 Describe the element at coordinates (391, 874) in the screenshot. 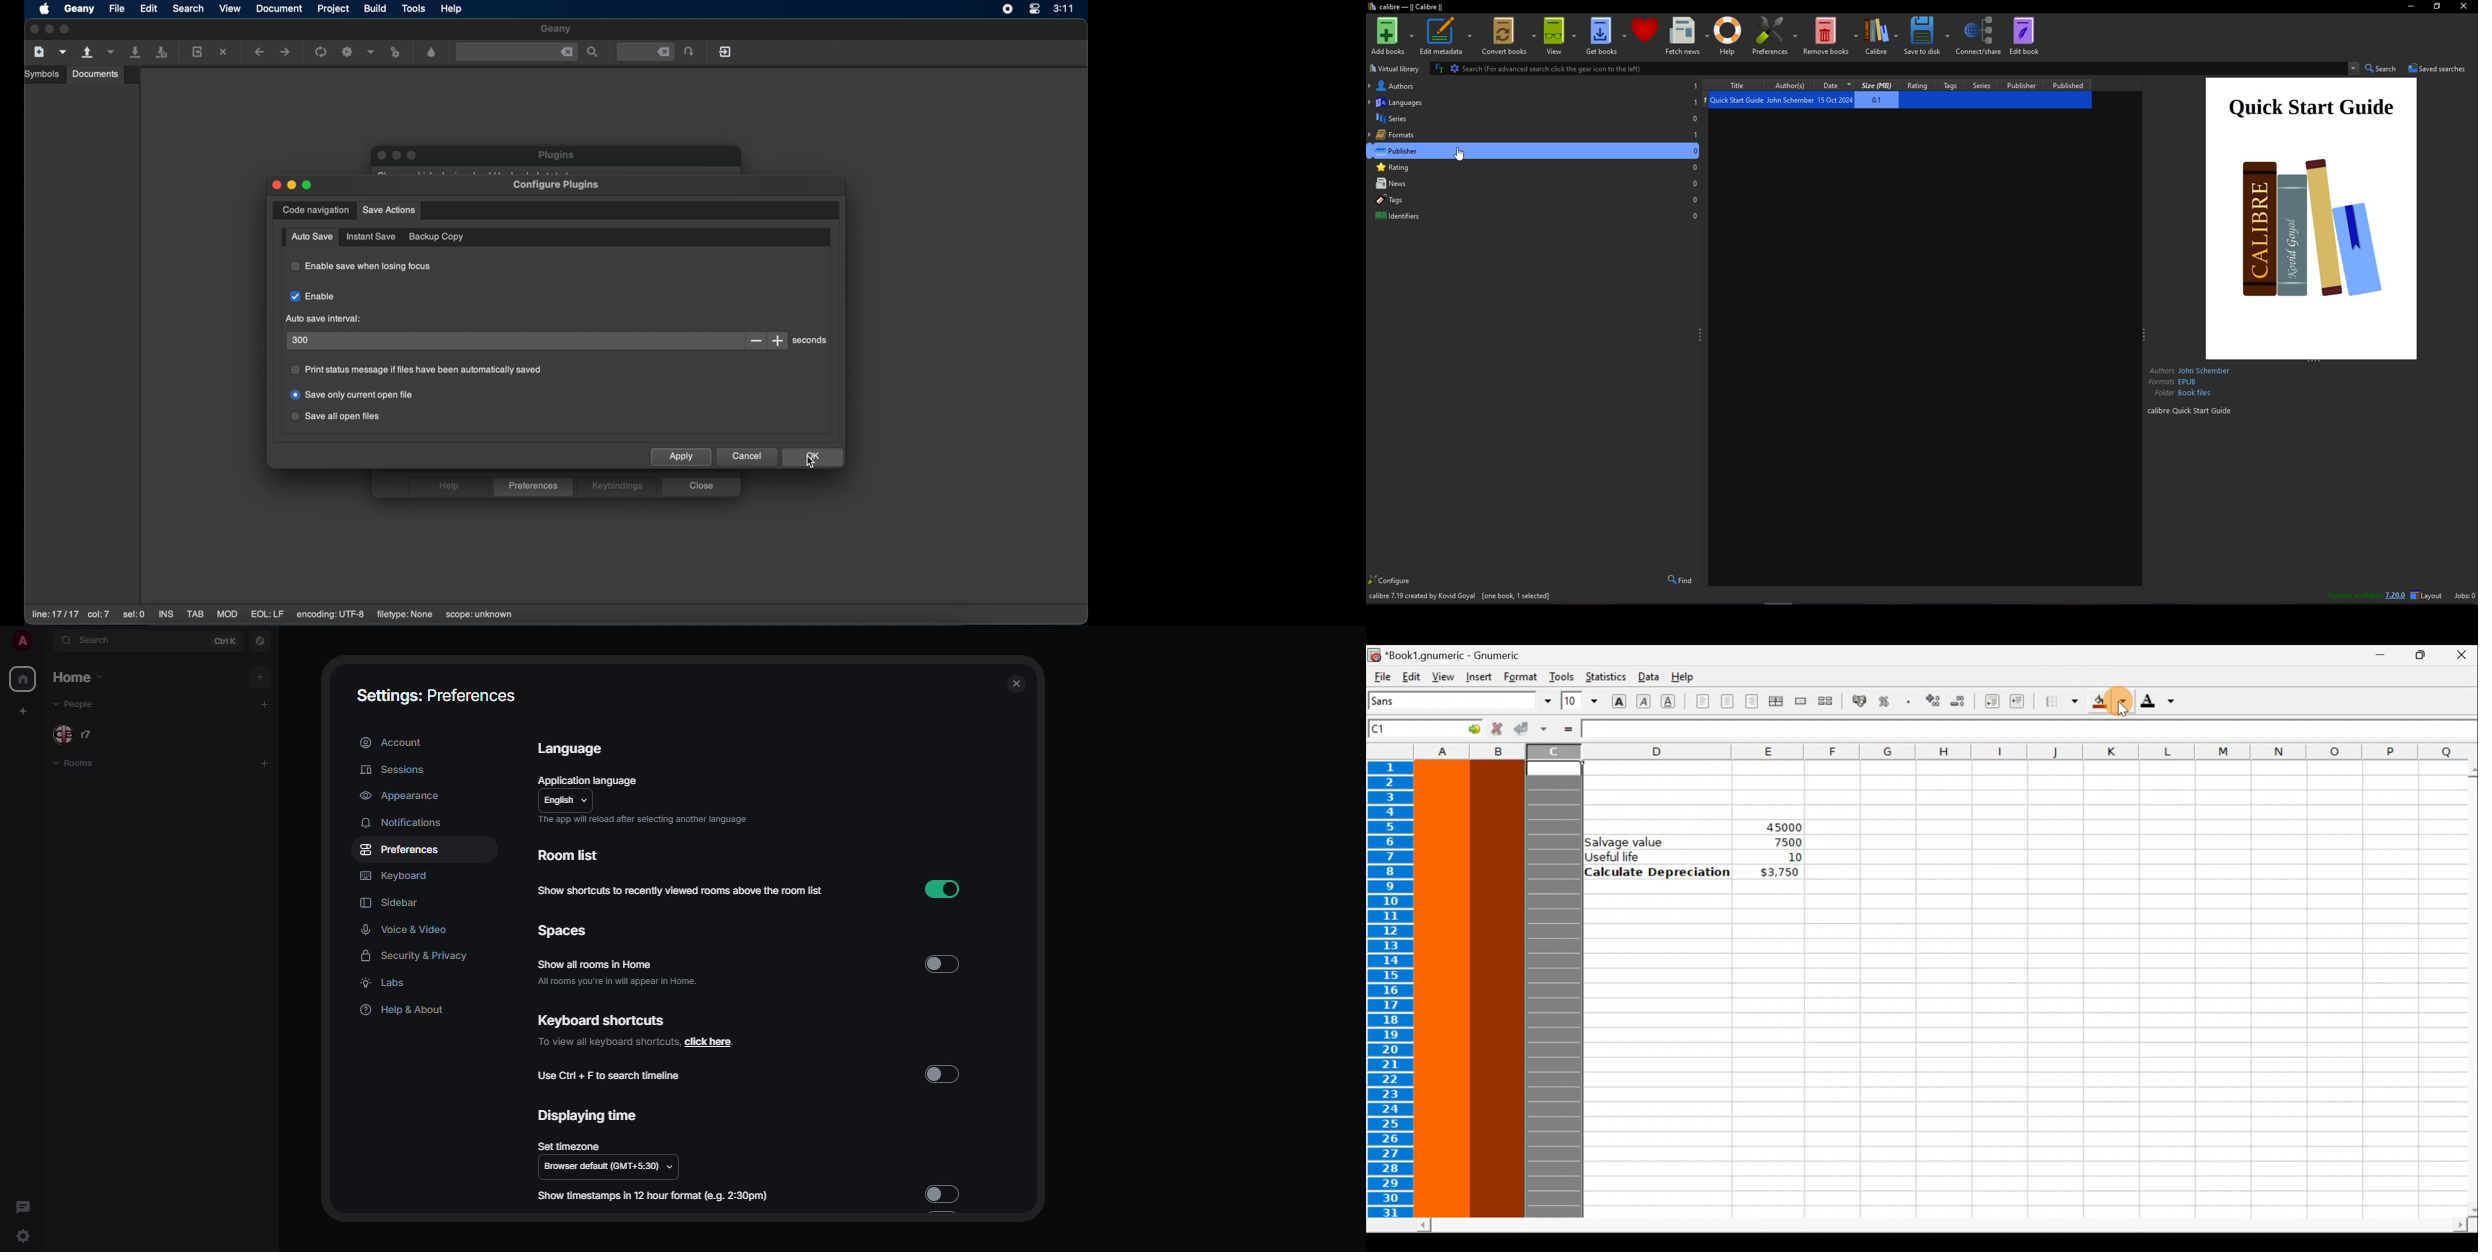

I see `keyboard` at that location.